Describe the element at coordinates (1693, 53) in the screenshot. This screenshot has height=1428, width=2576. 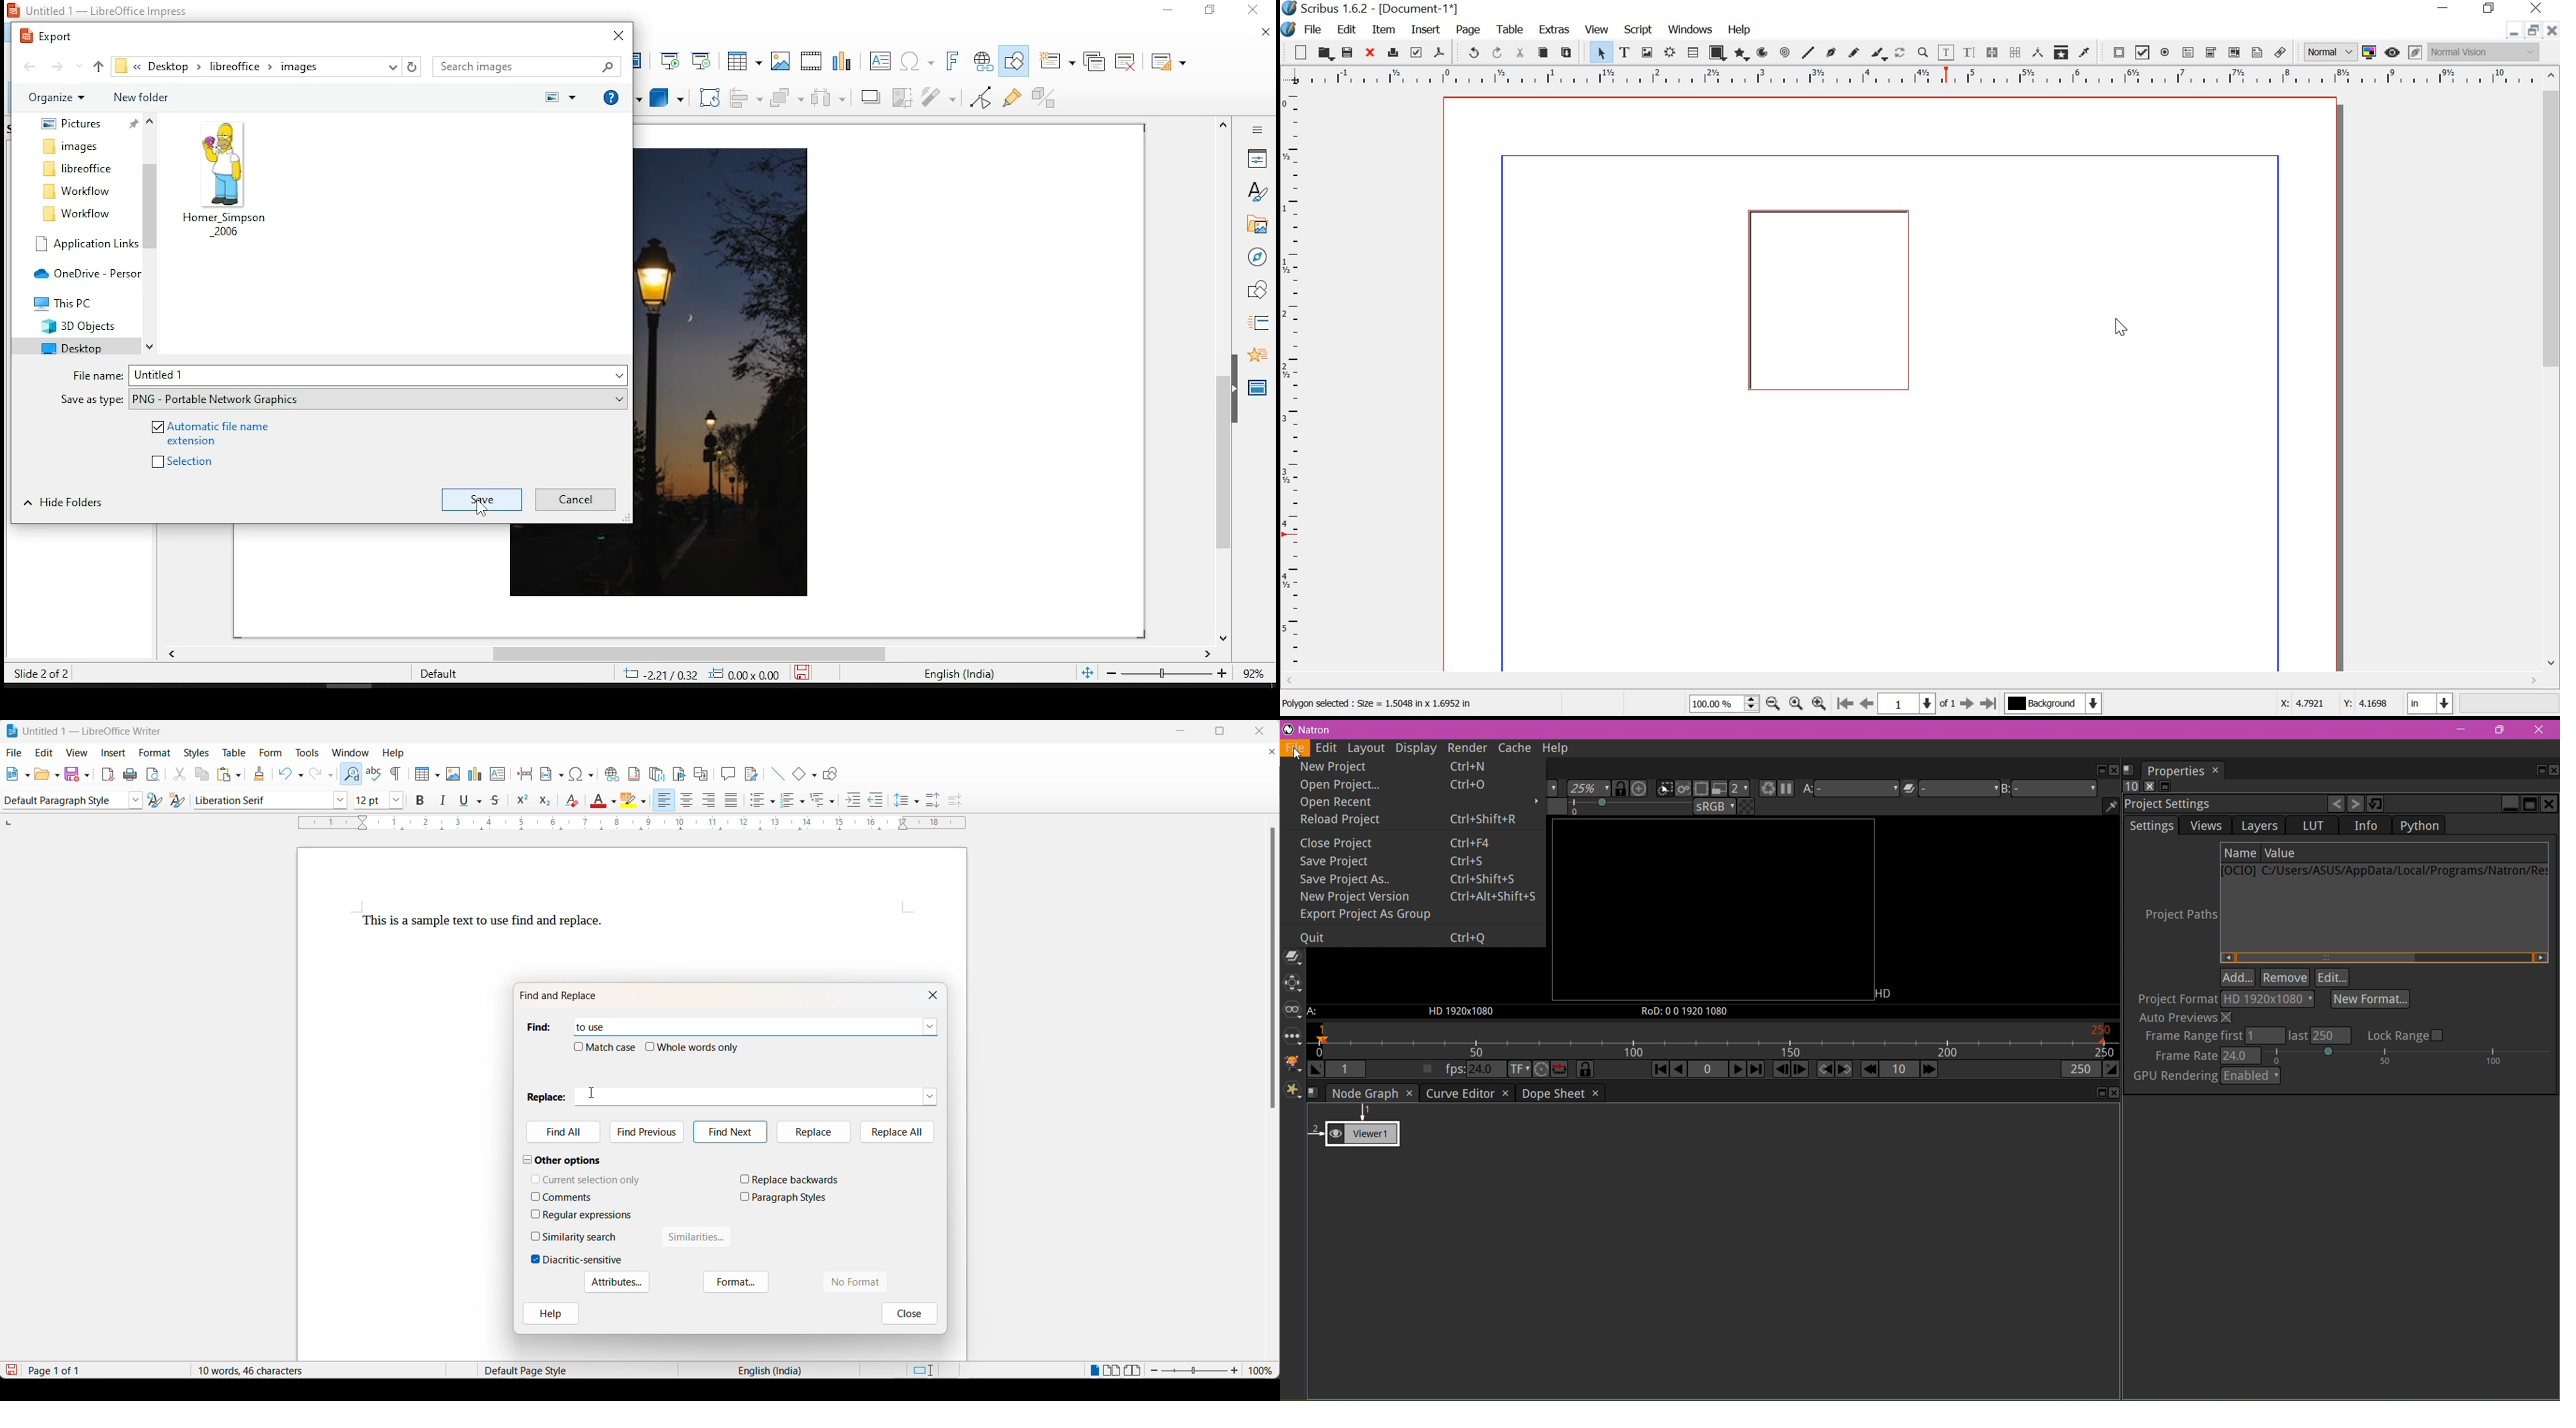
I see `table` at that location.